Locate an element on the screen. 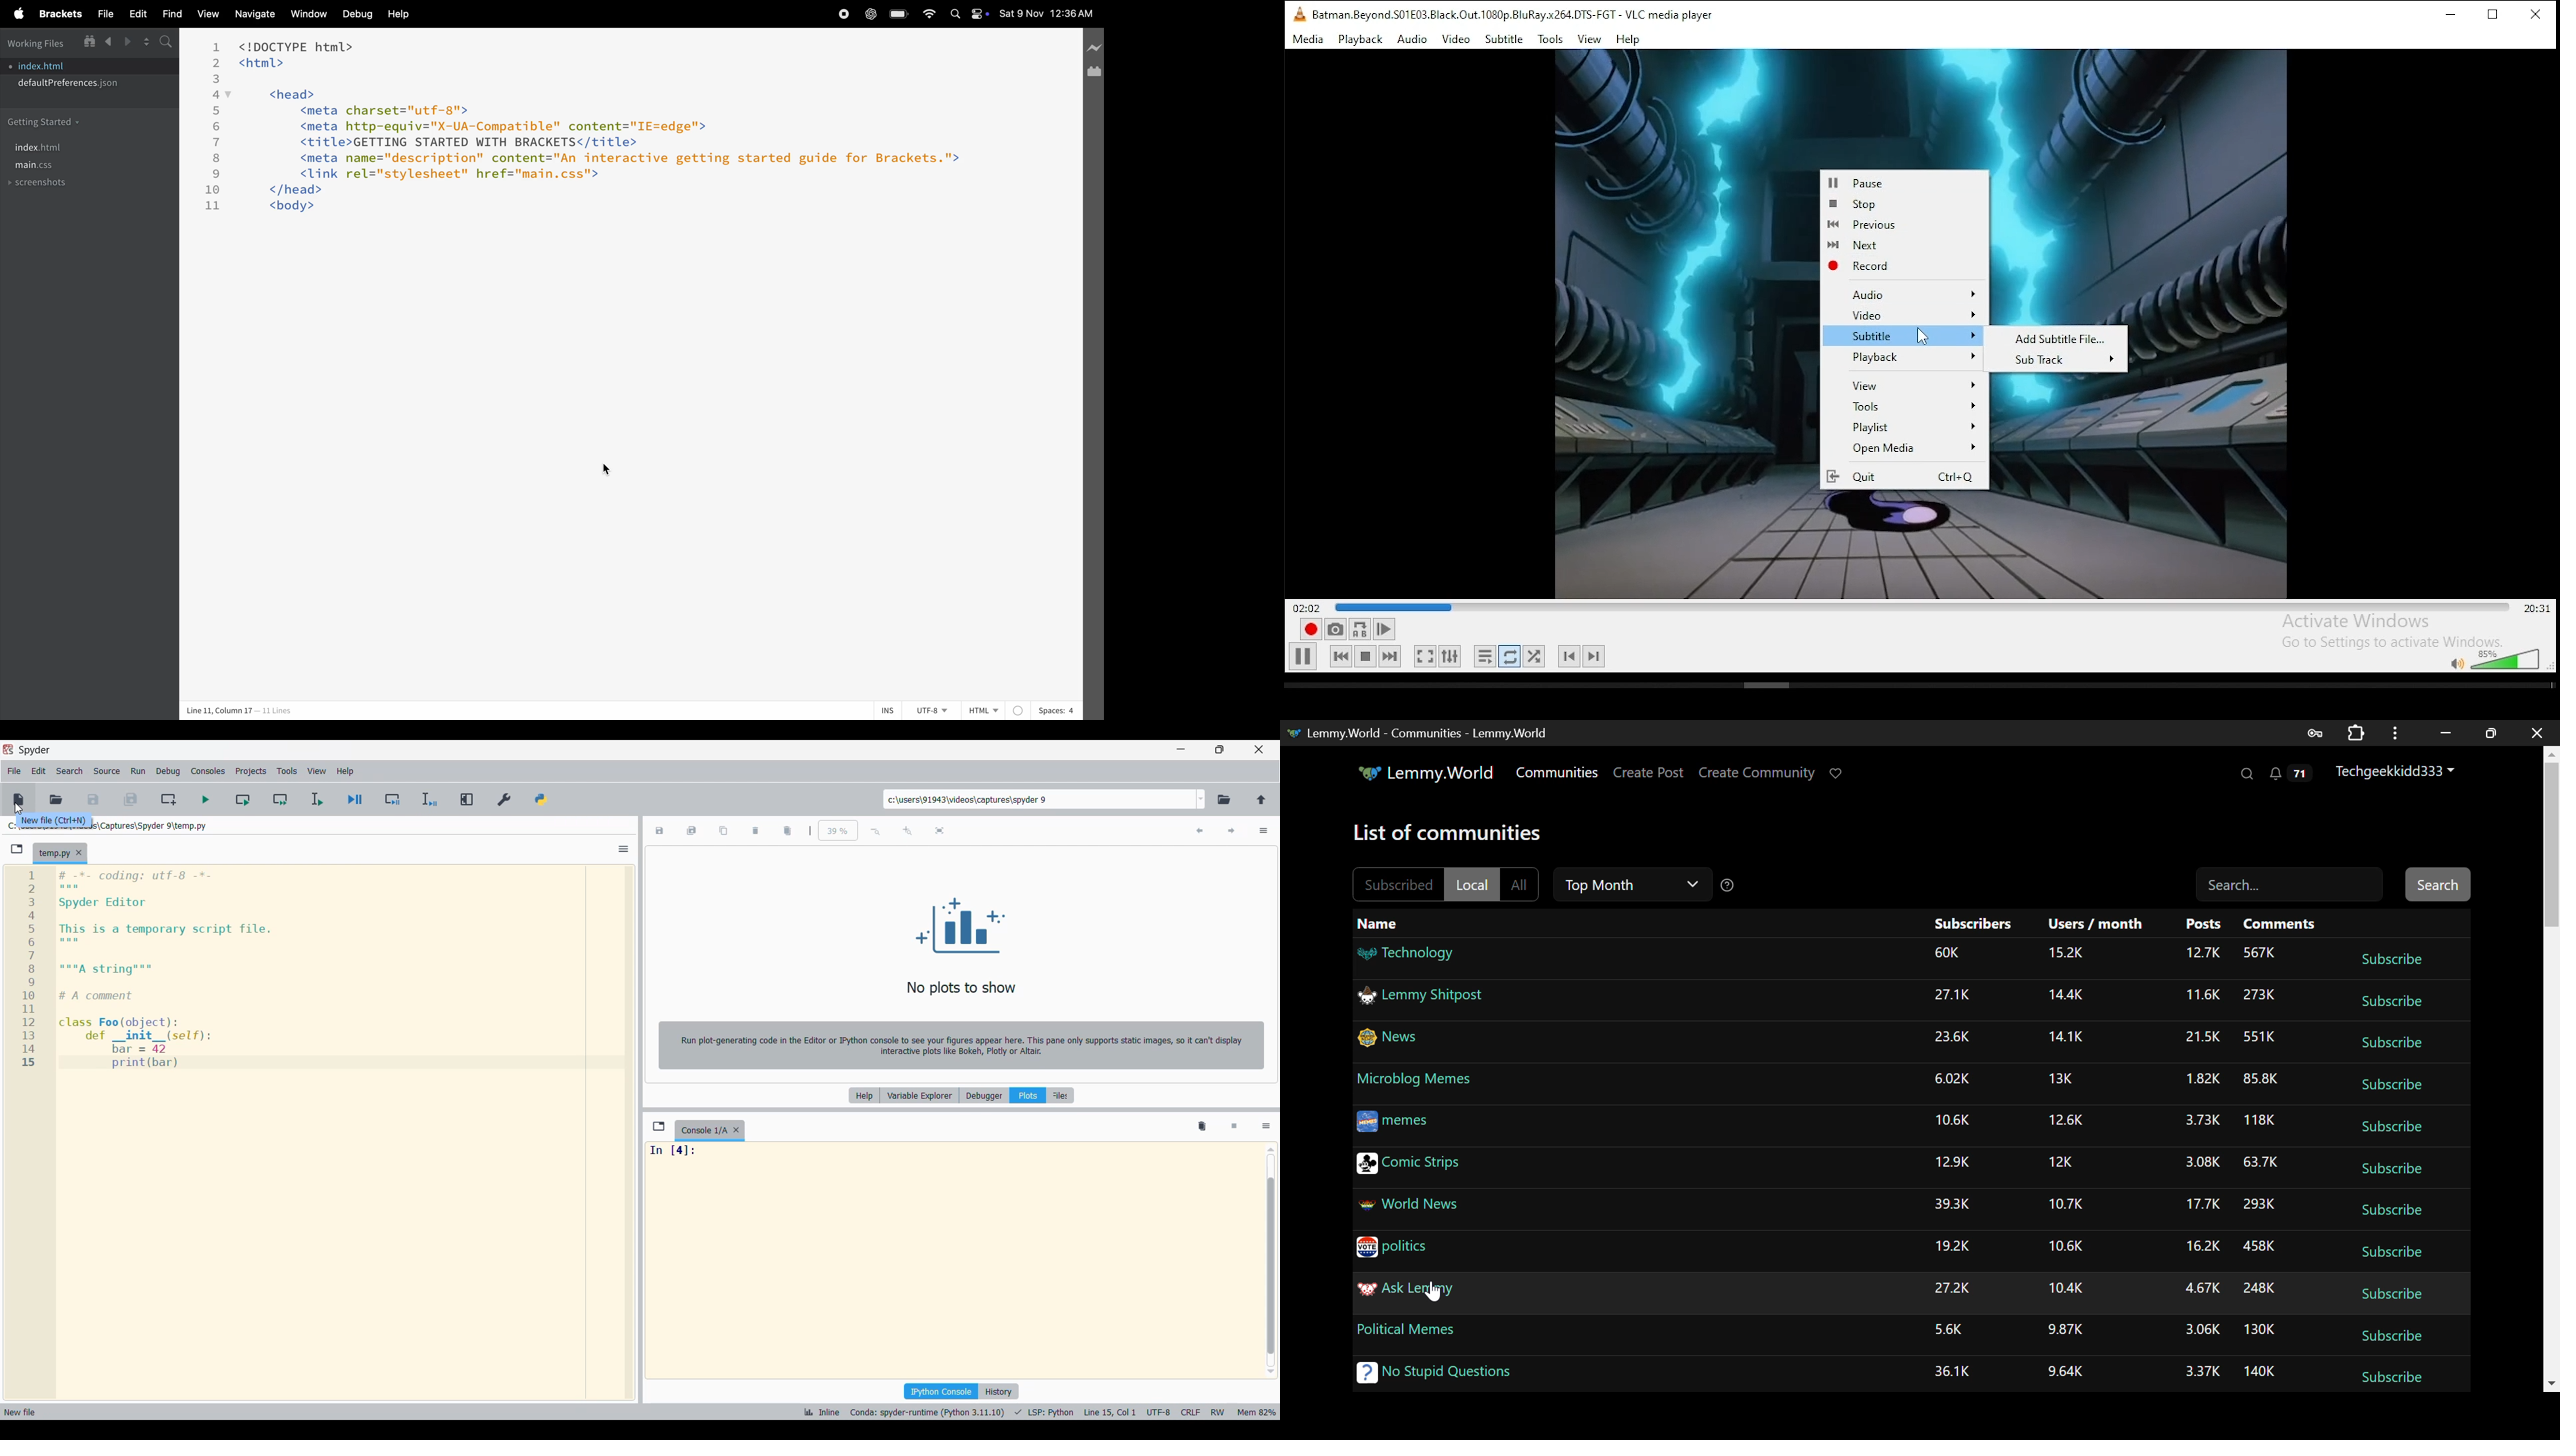 Image resolution: width=2576 pixels, height=1456 pixels. rw is located at coordinates (1220, 1411).